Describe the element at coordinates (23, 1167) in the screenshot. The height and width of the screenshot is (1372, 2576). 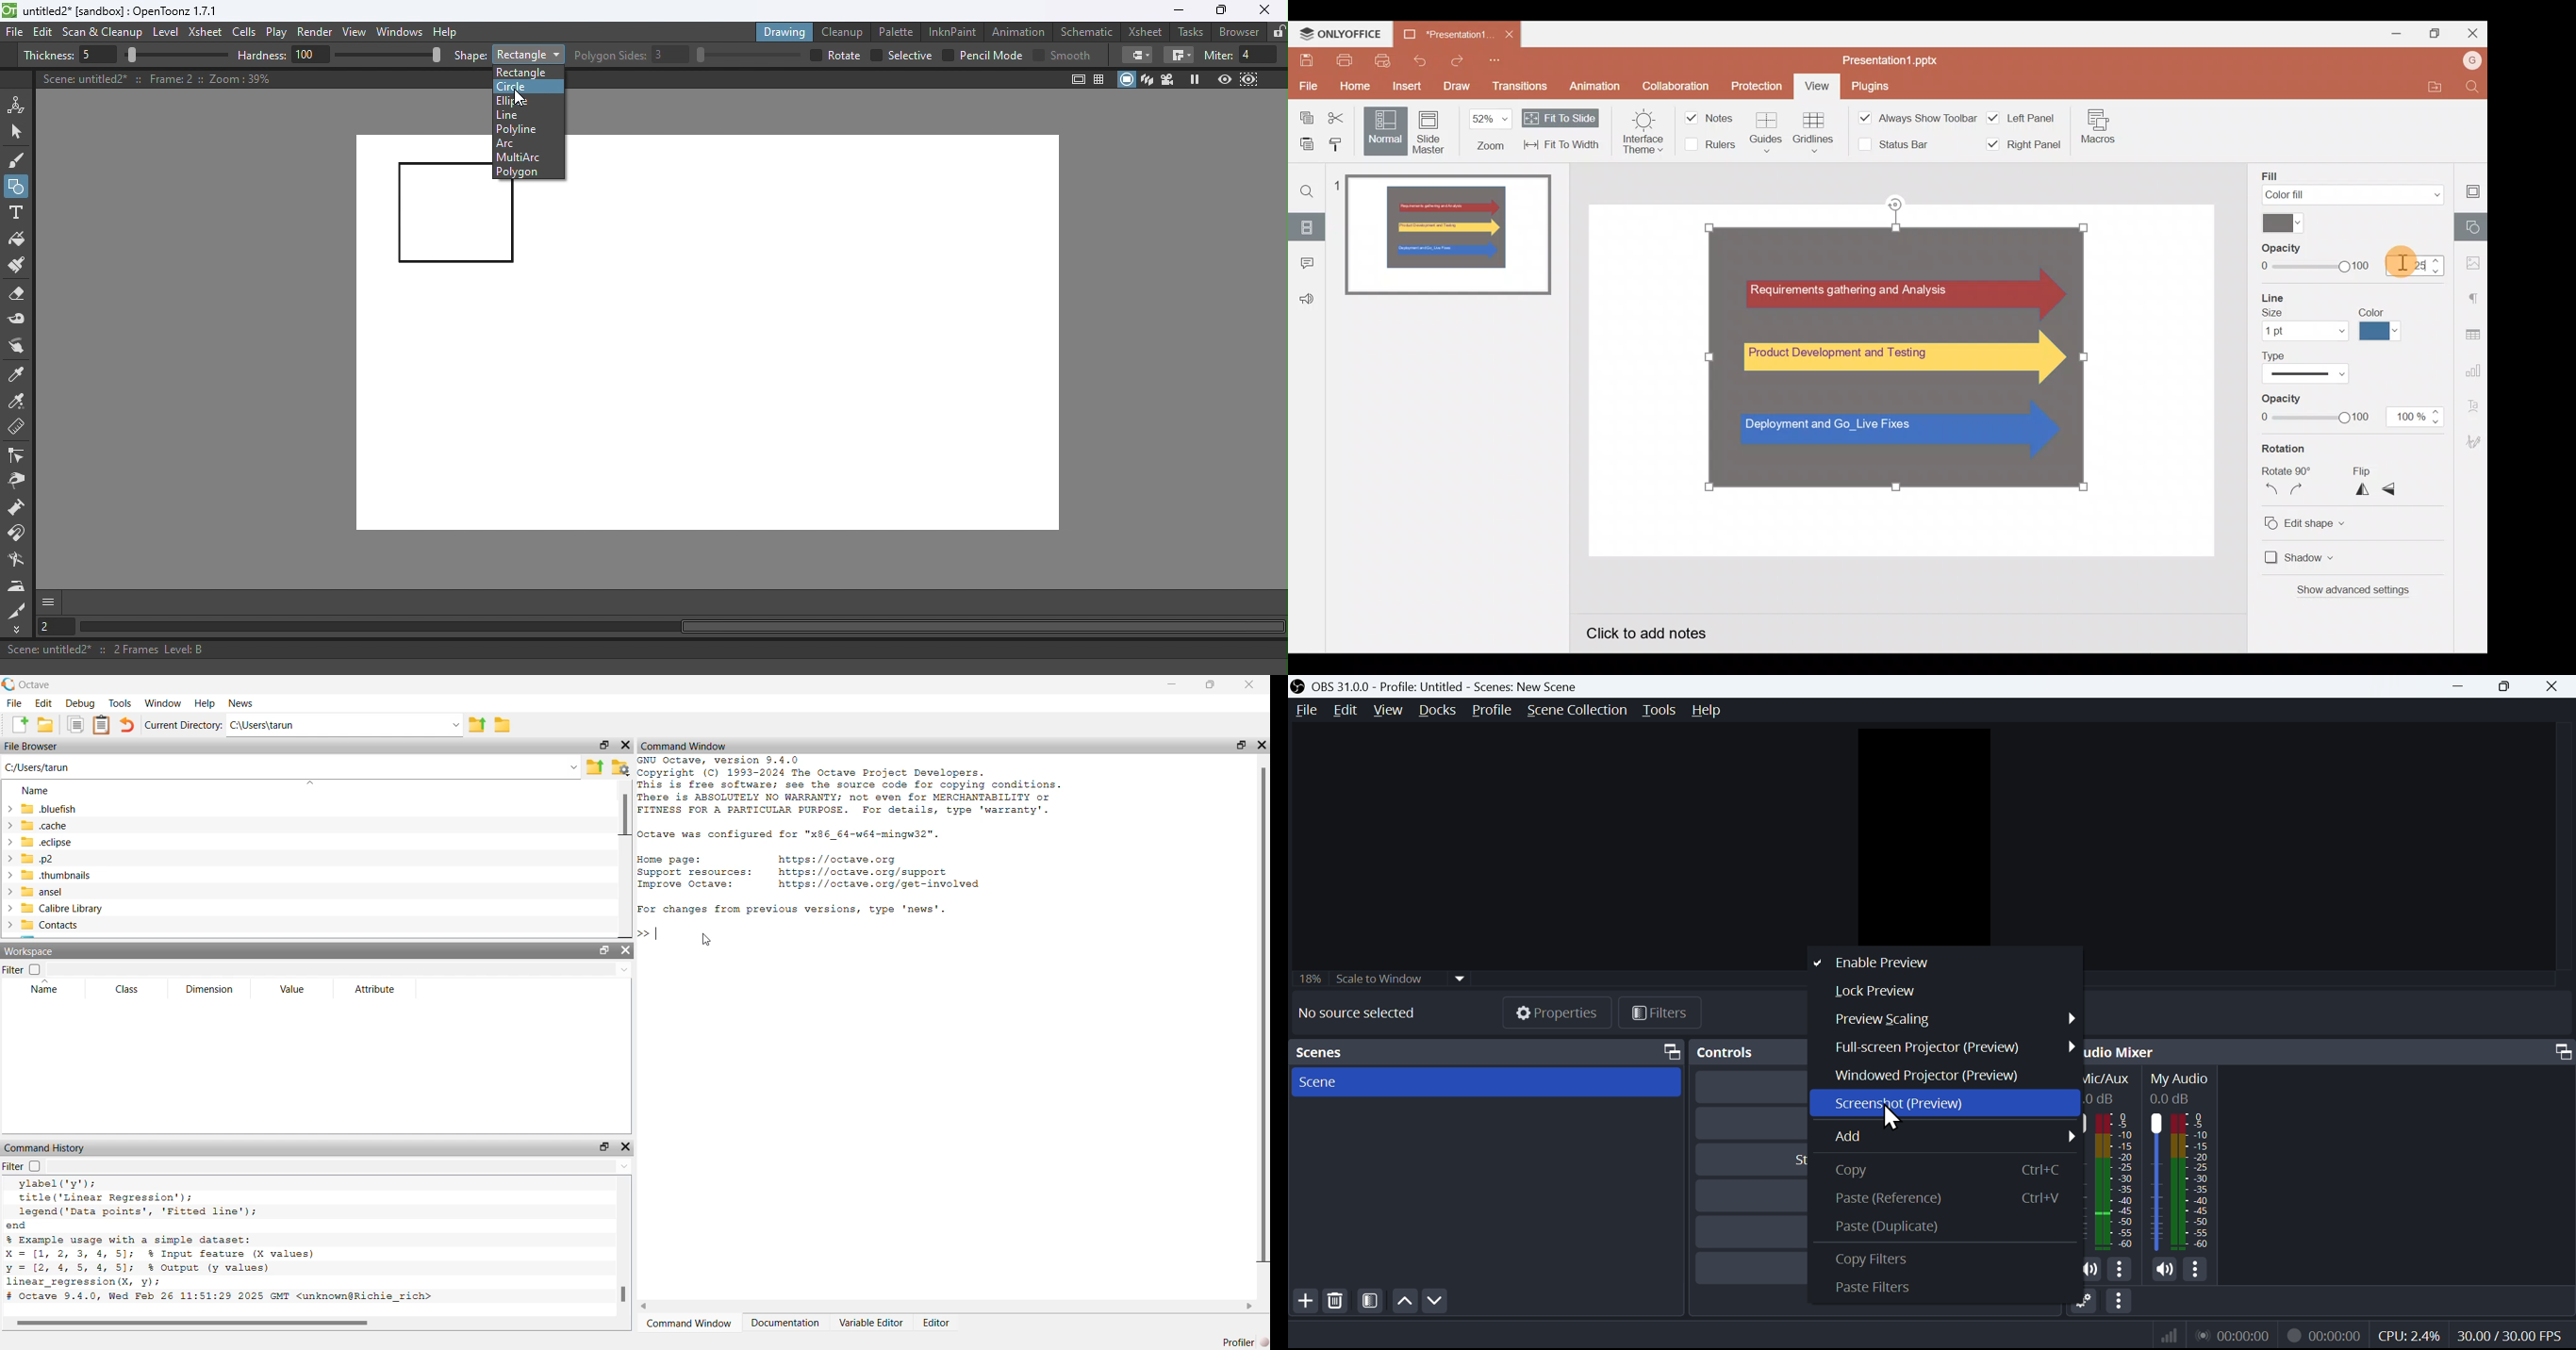
I see `filter` at that location.